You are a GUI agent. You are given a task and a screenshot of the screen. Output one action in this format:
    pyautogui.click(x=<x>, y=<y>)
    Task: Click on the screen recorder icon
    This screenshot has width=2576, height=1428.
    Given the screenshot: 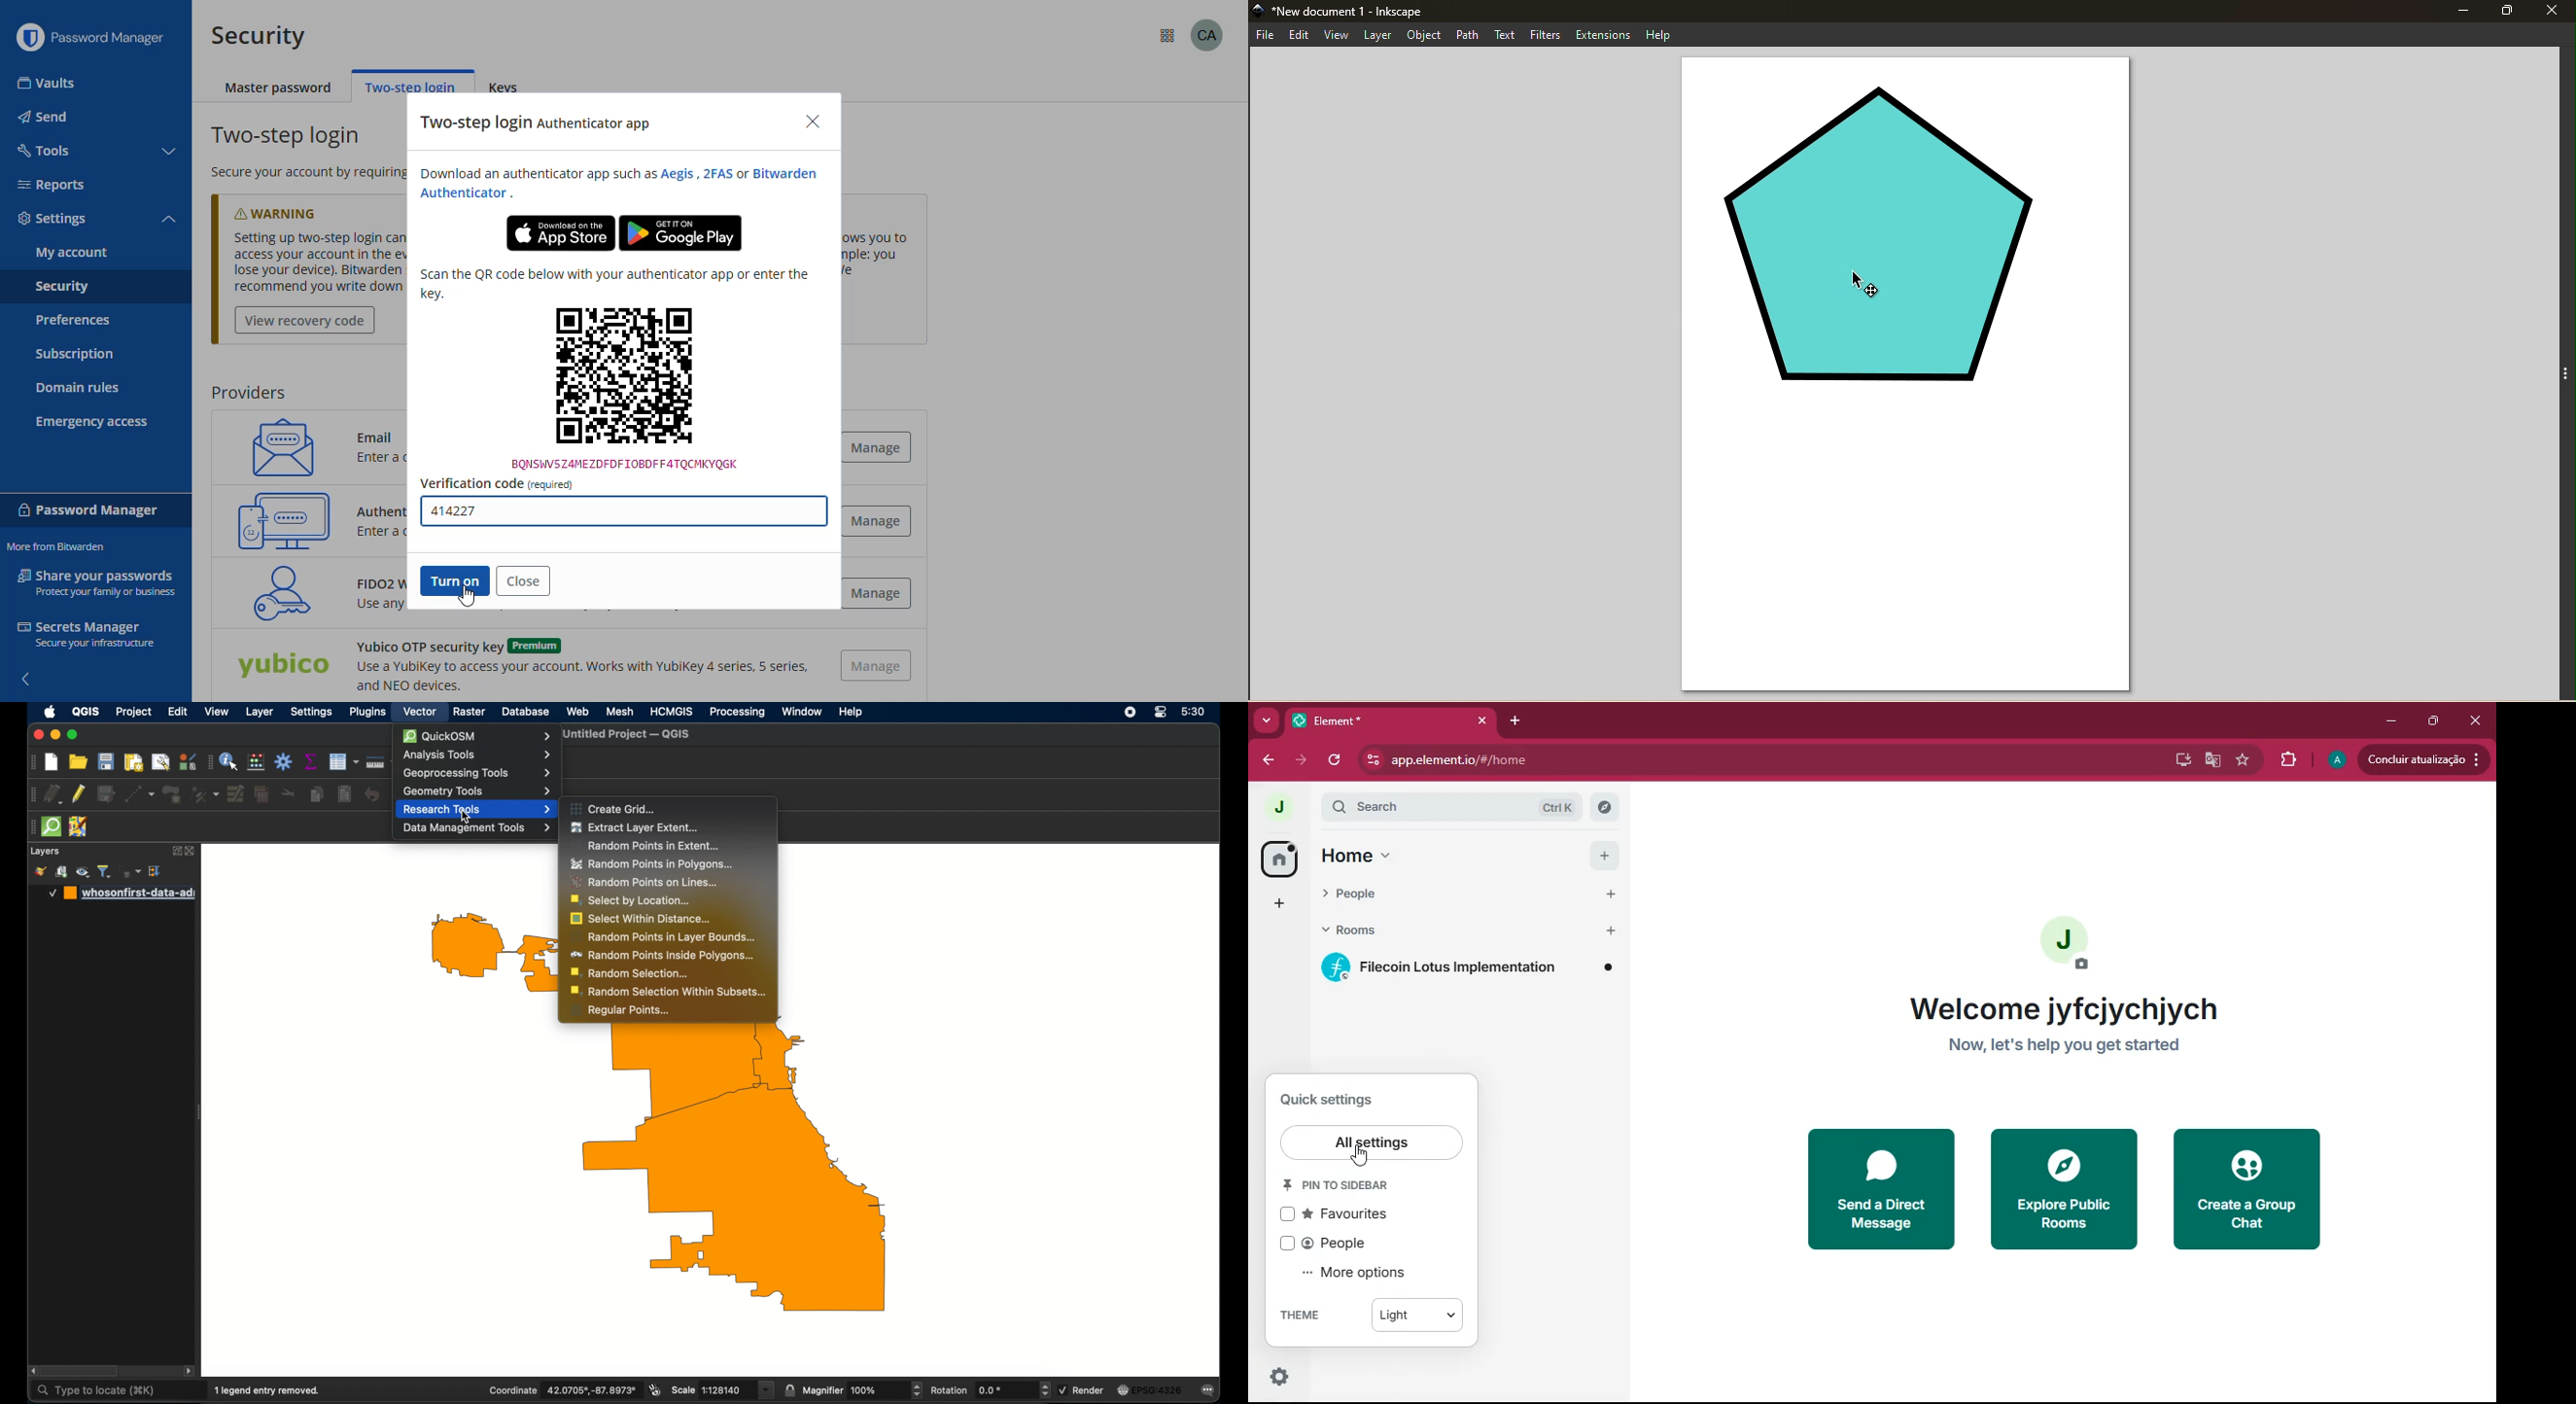 What is the action you would take?
    pyautogui.click(x=1131, y=712)
    